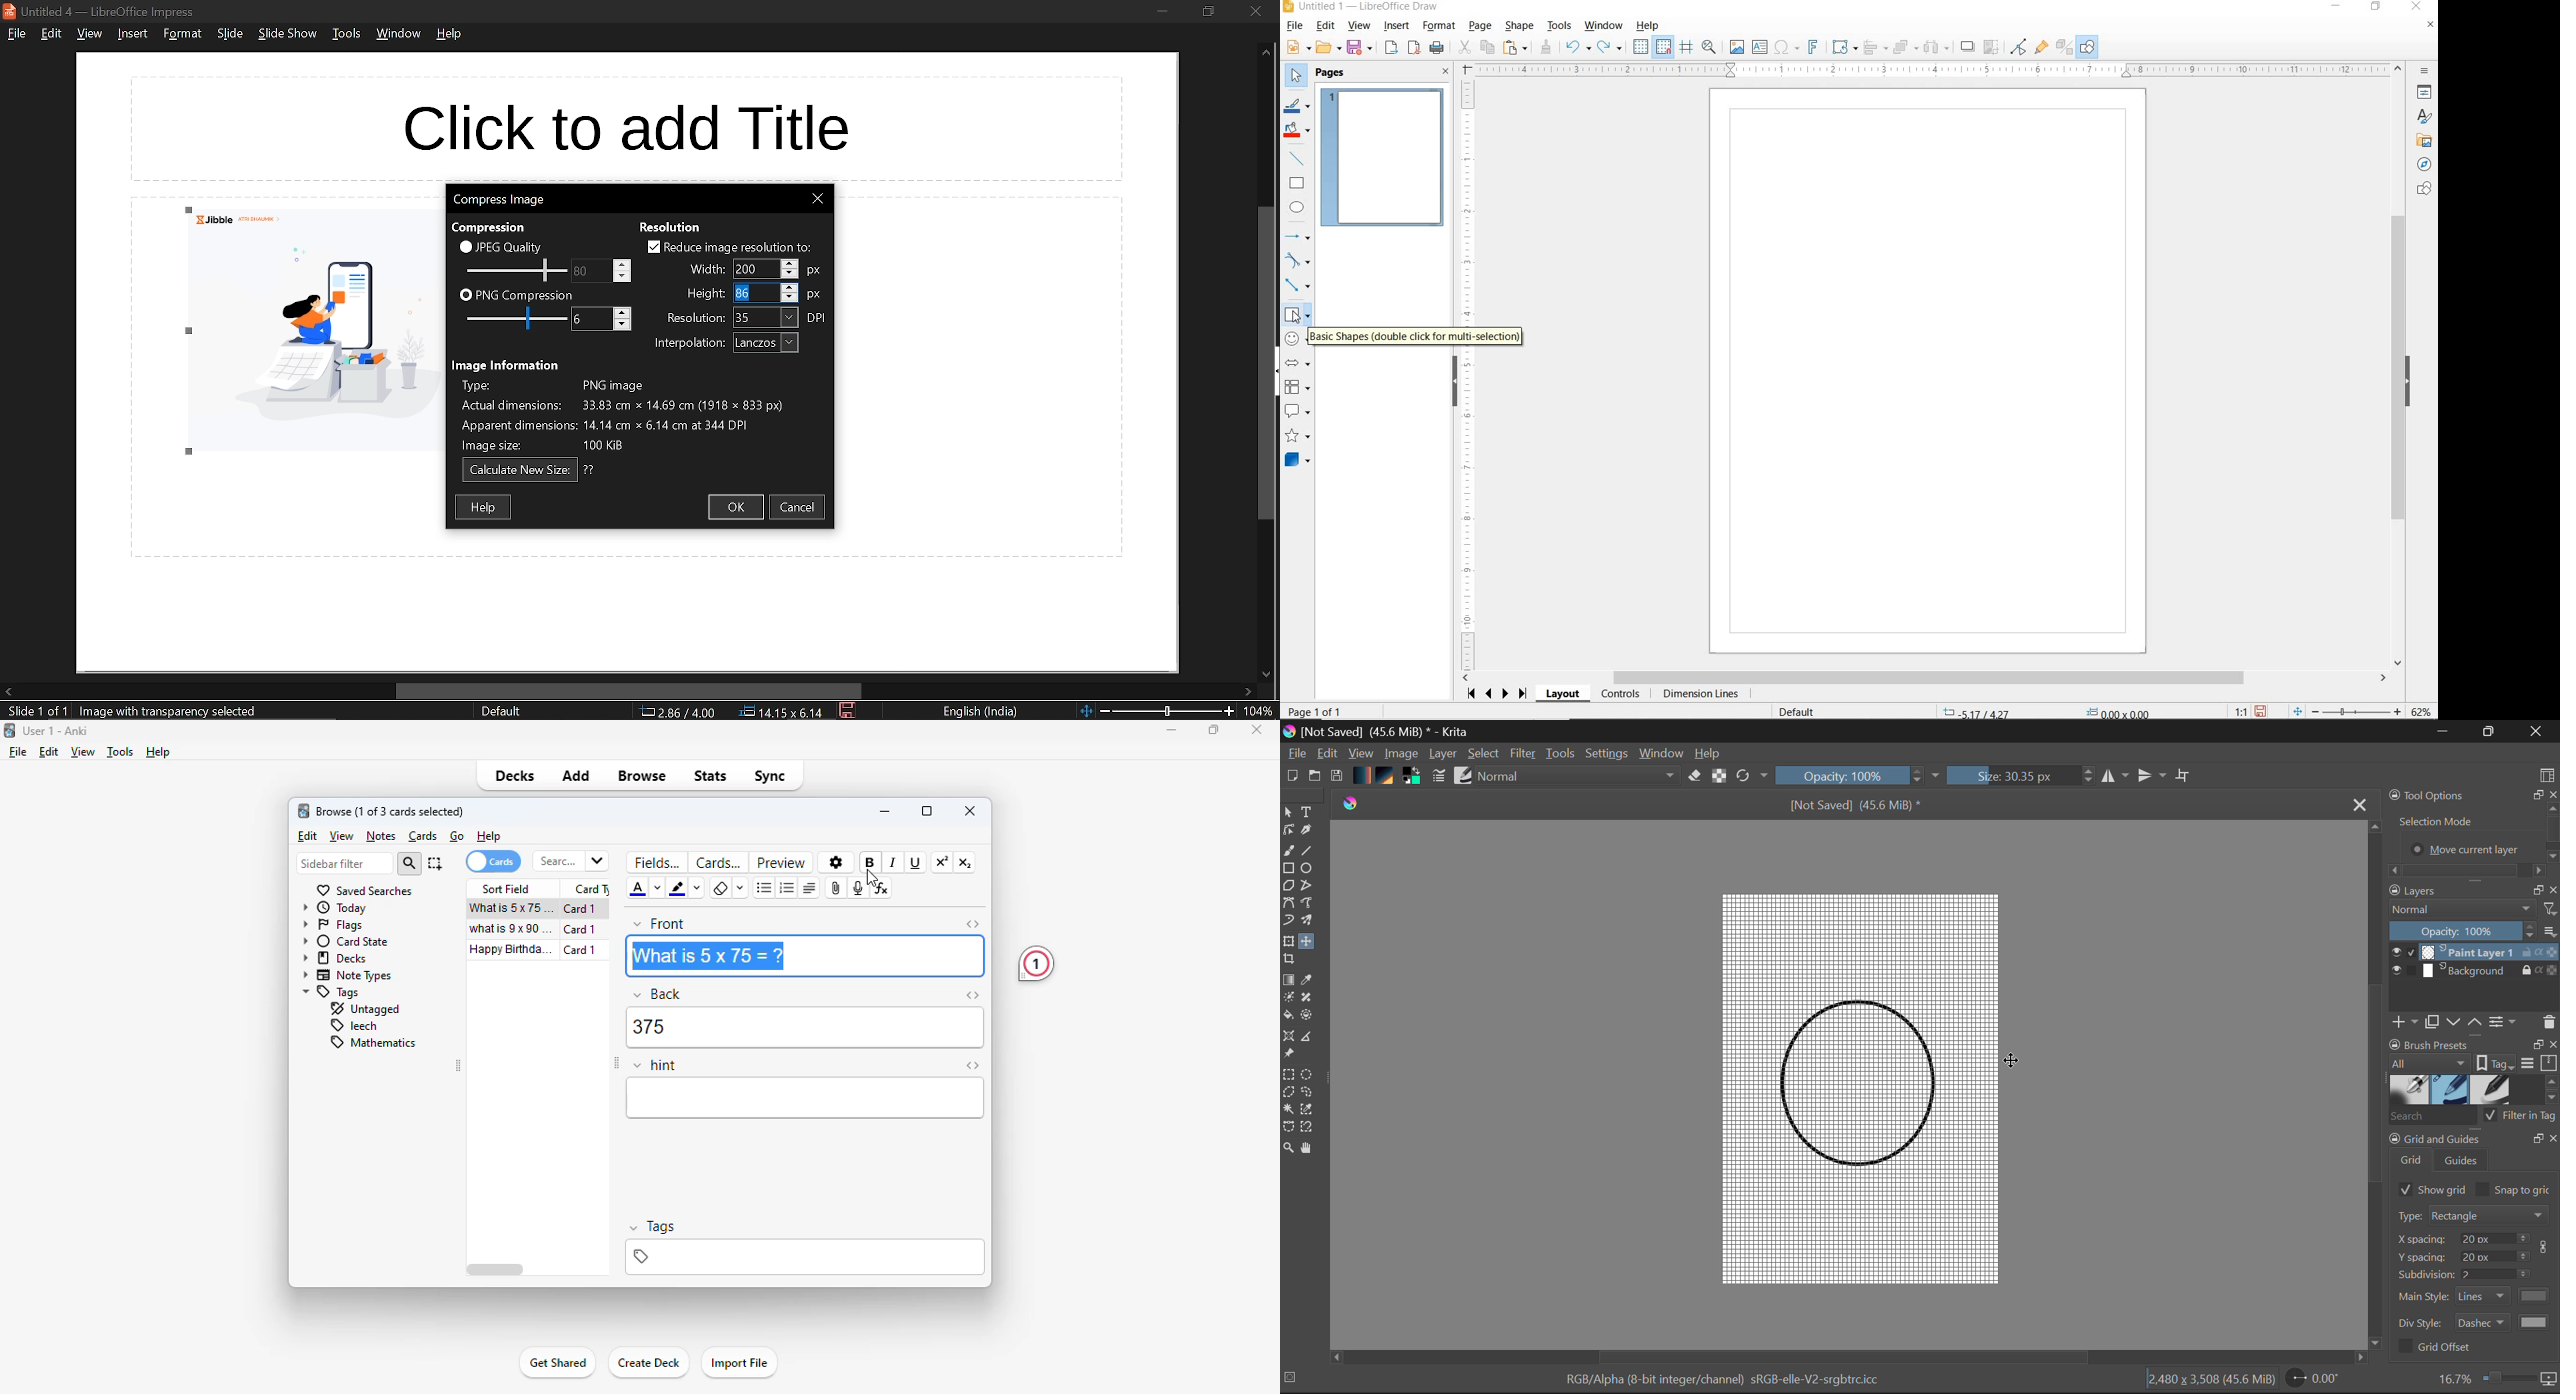  What do you see at coordinates (1519, 27) in the screenshot?
I see `SHAPE` at bounding box center [1519, 27].